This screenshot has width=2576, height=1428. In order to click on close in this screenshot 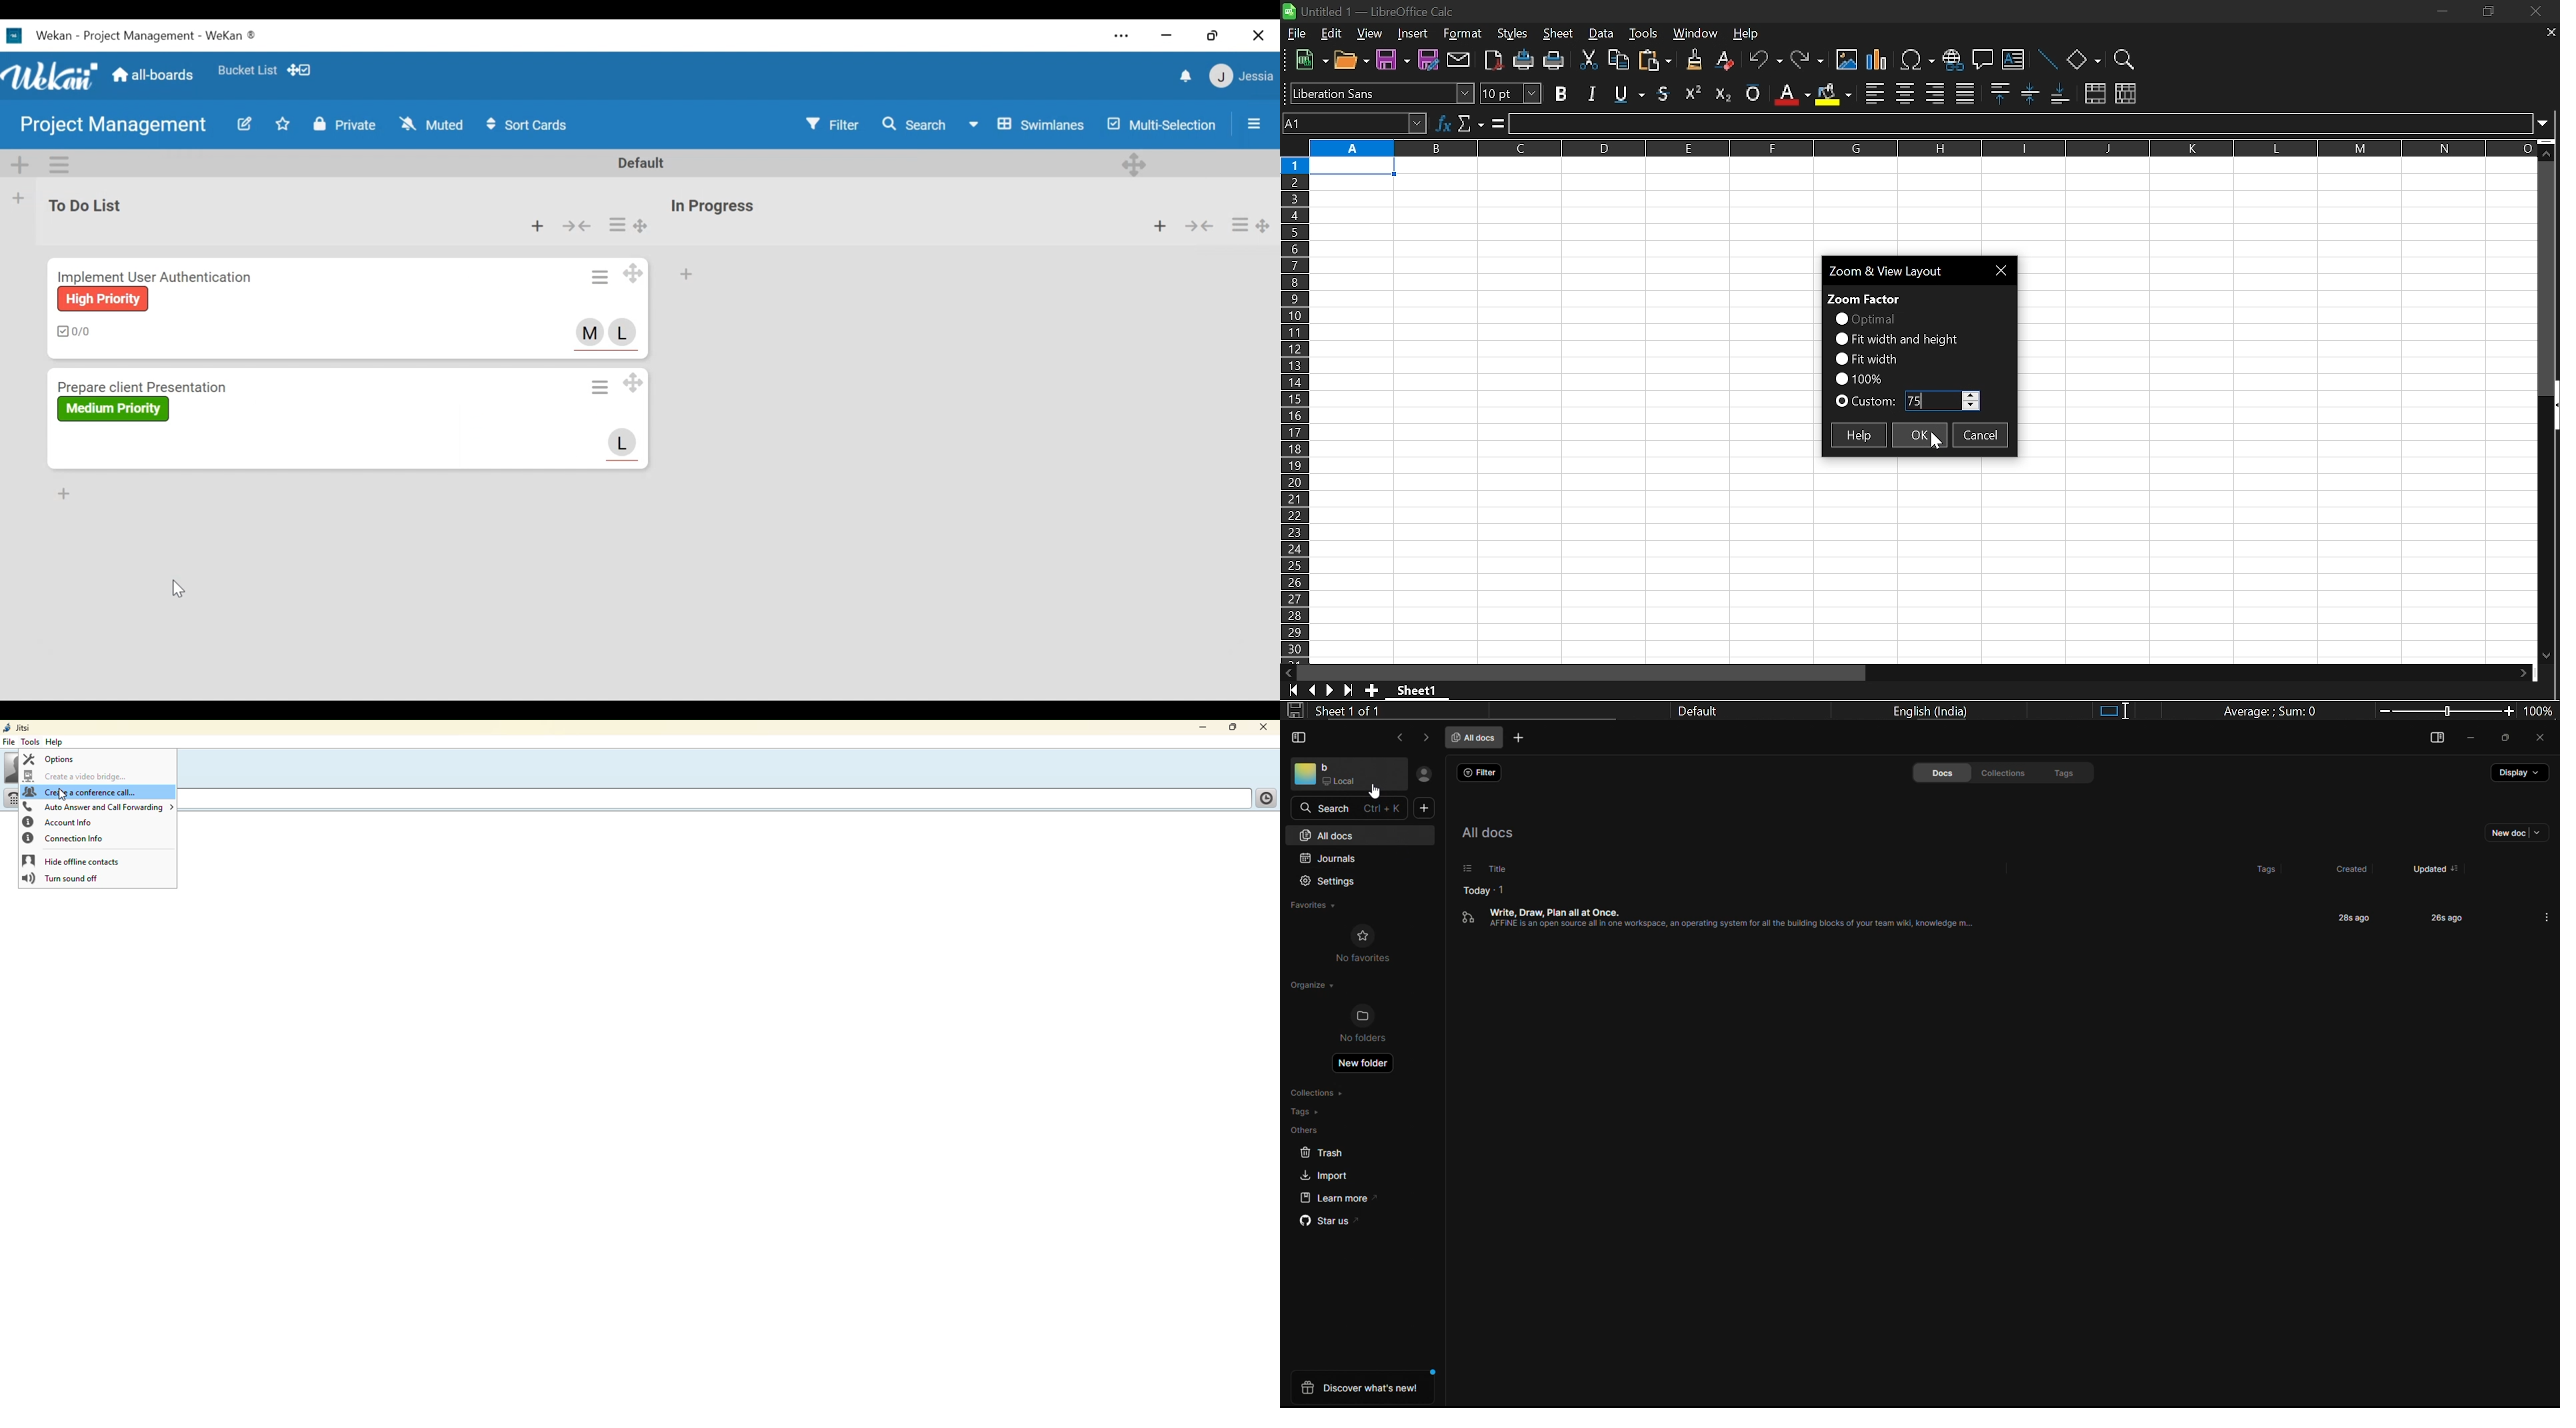, I will do `click(2541, 736)`.